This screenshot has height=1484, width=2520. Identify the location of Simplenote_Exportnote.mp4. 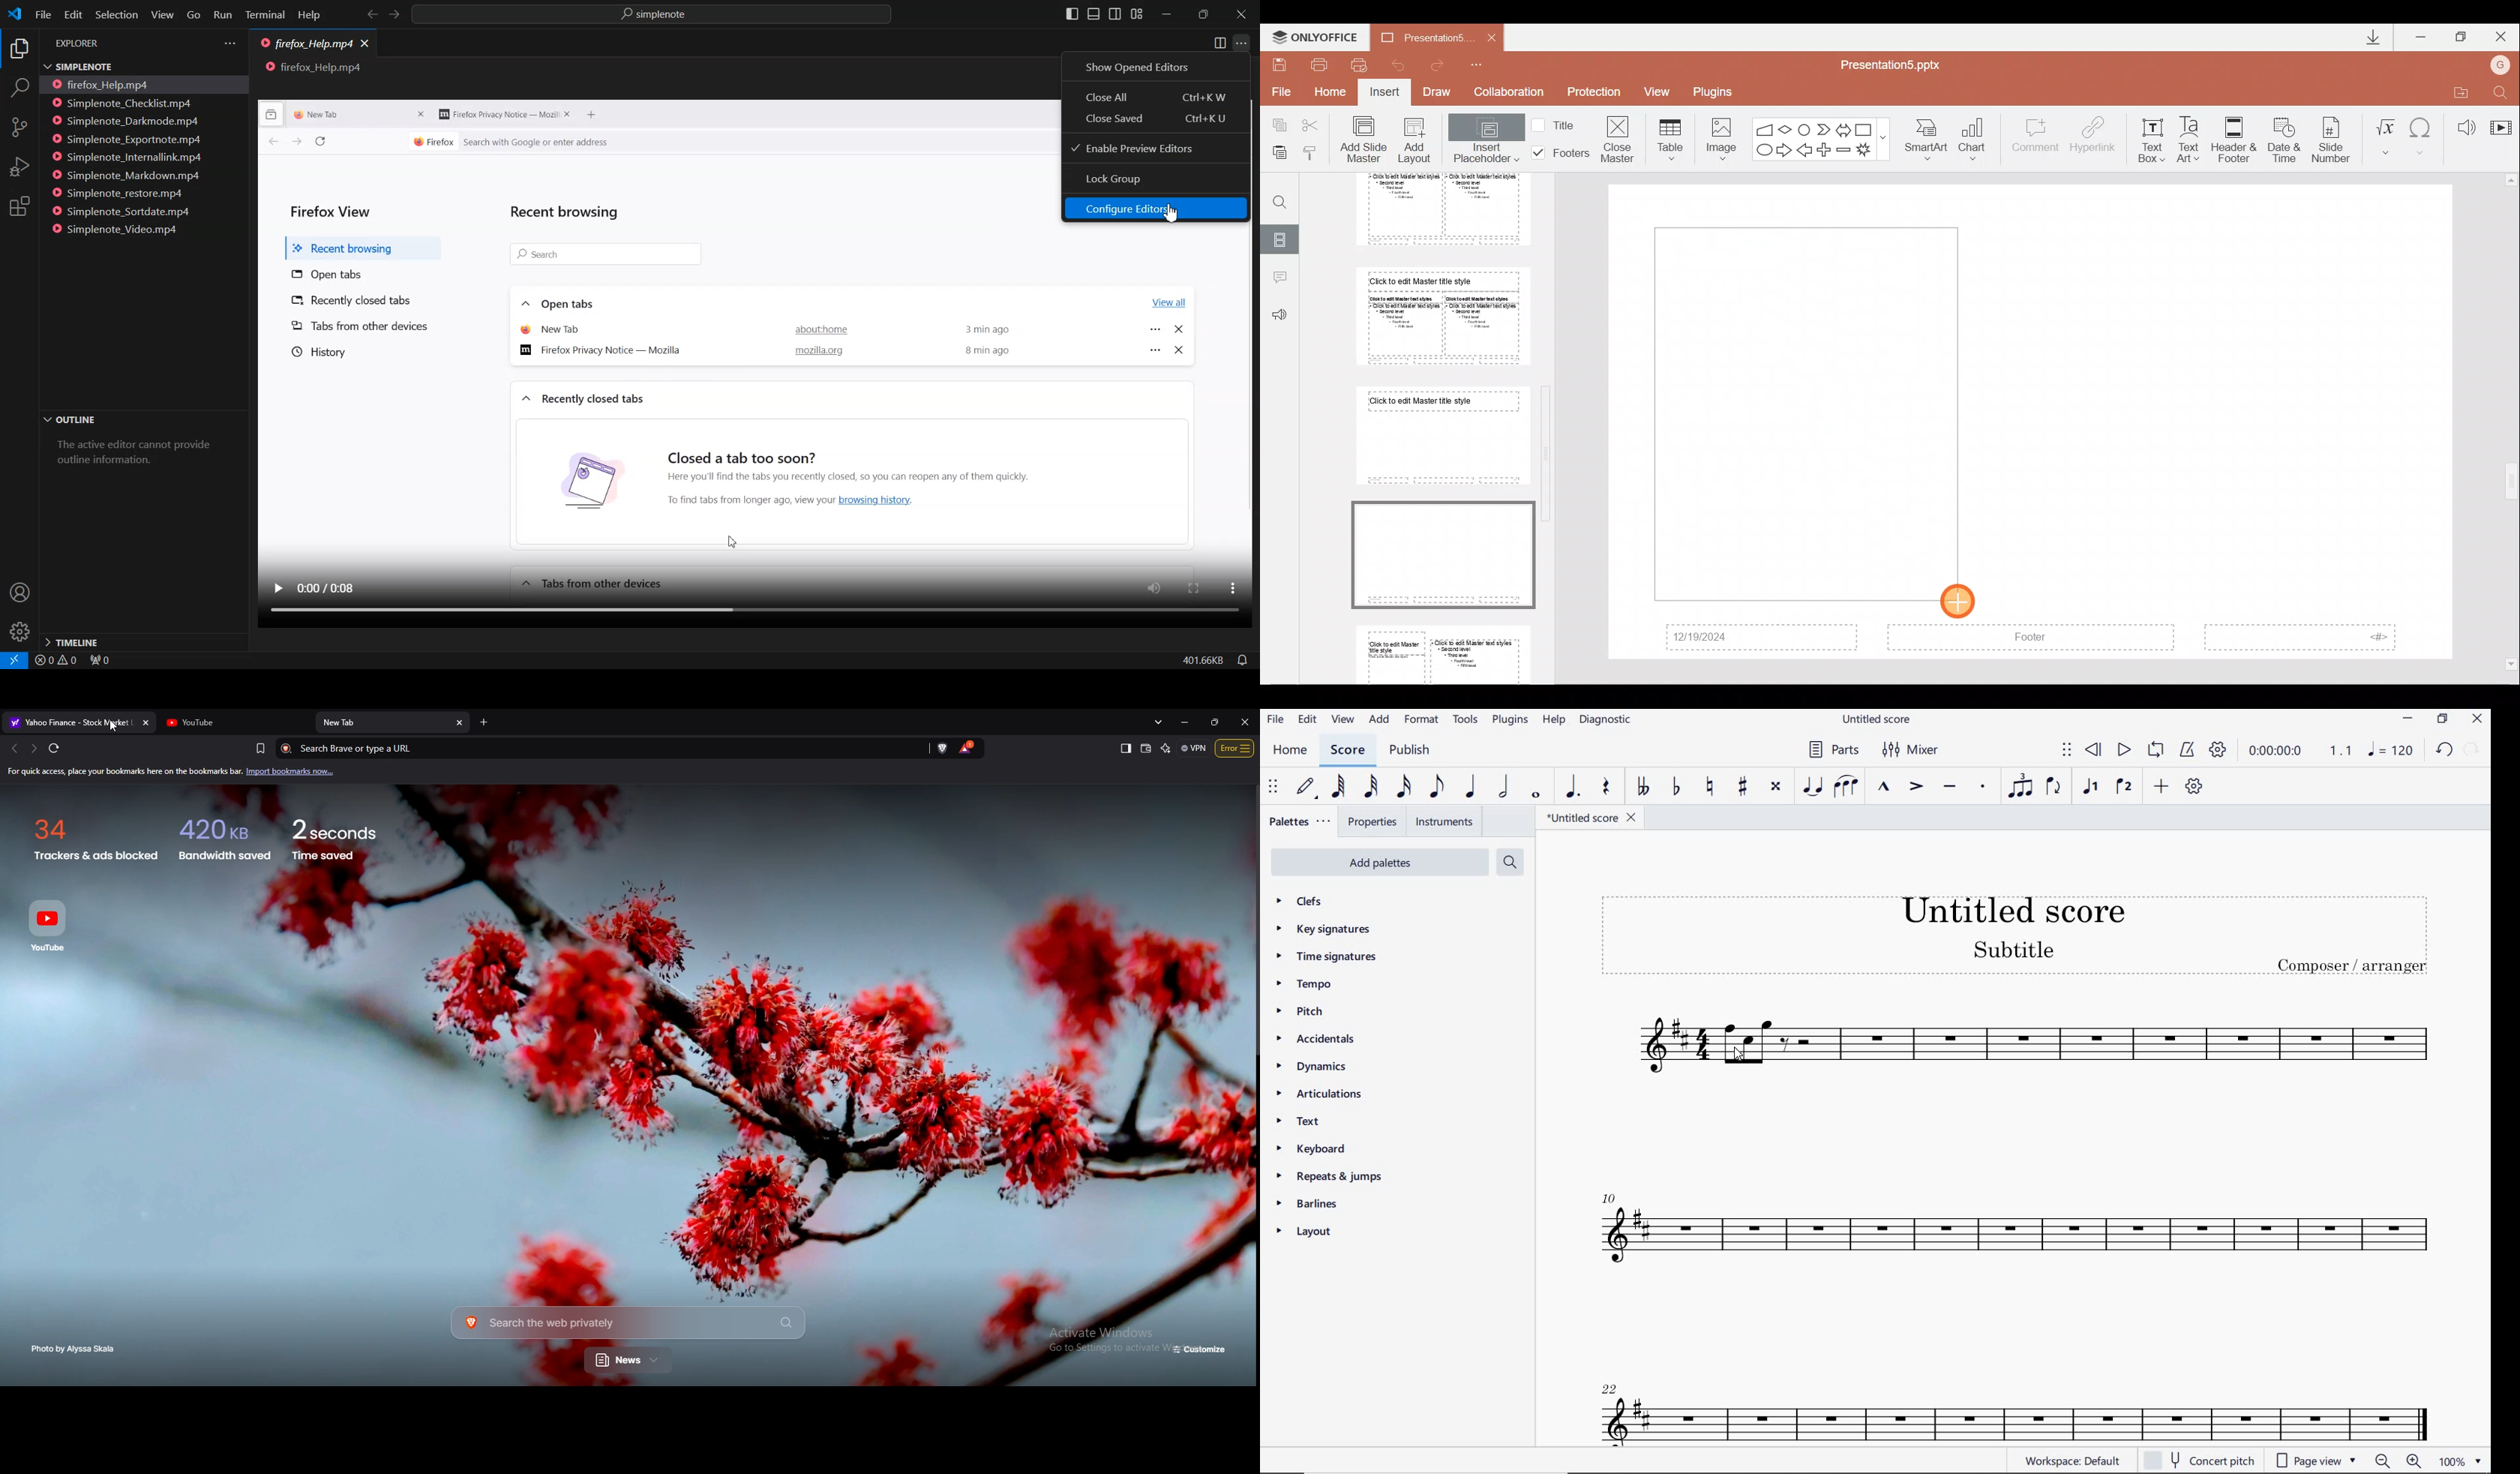
(129, 138).